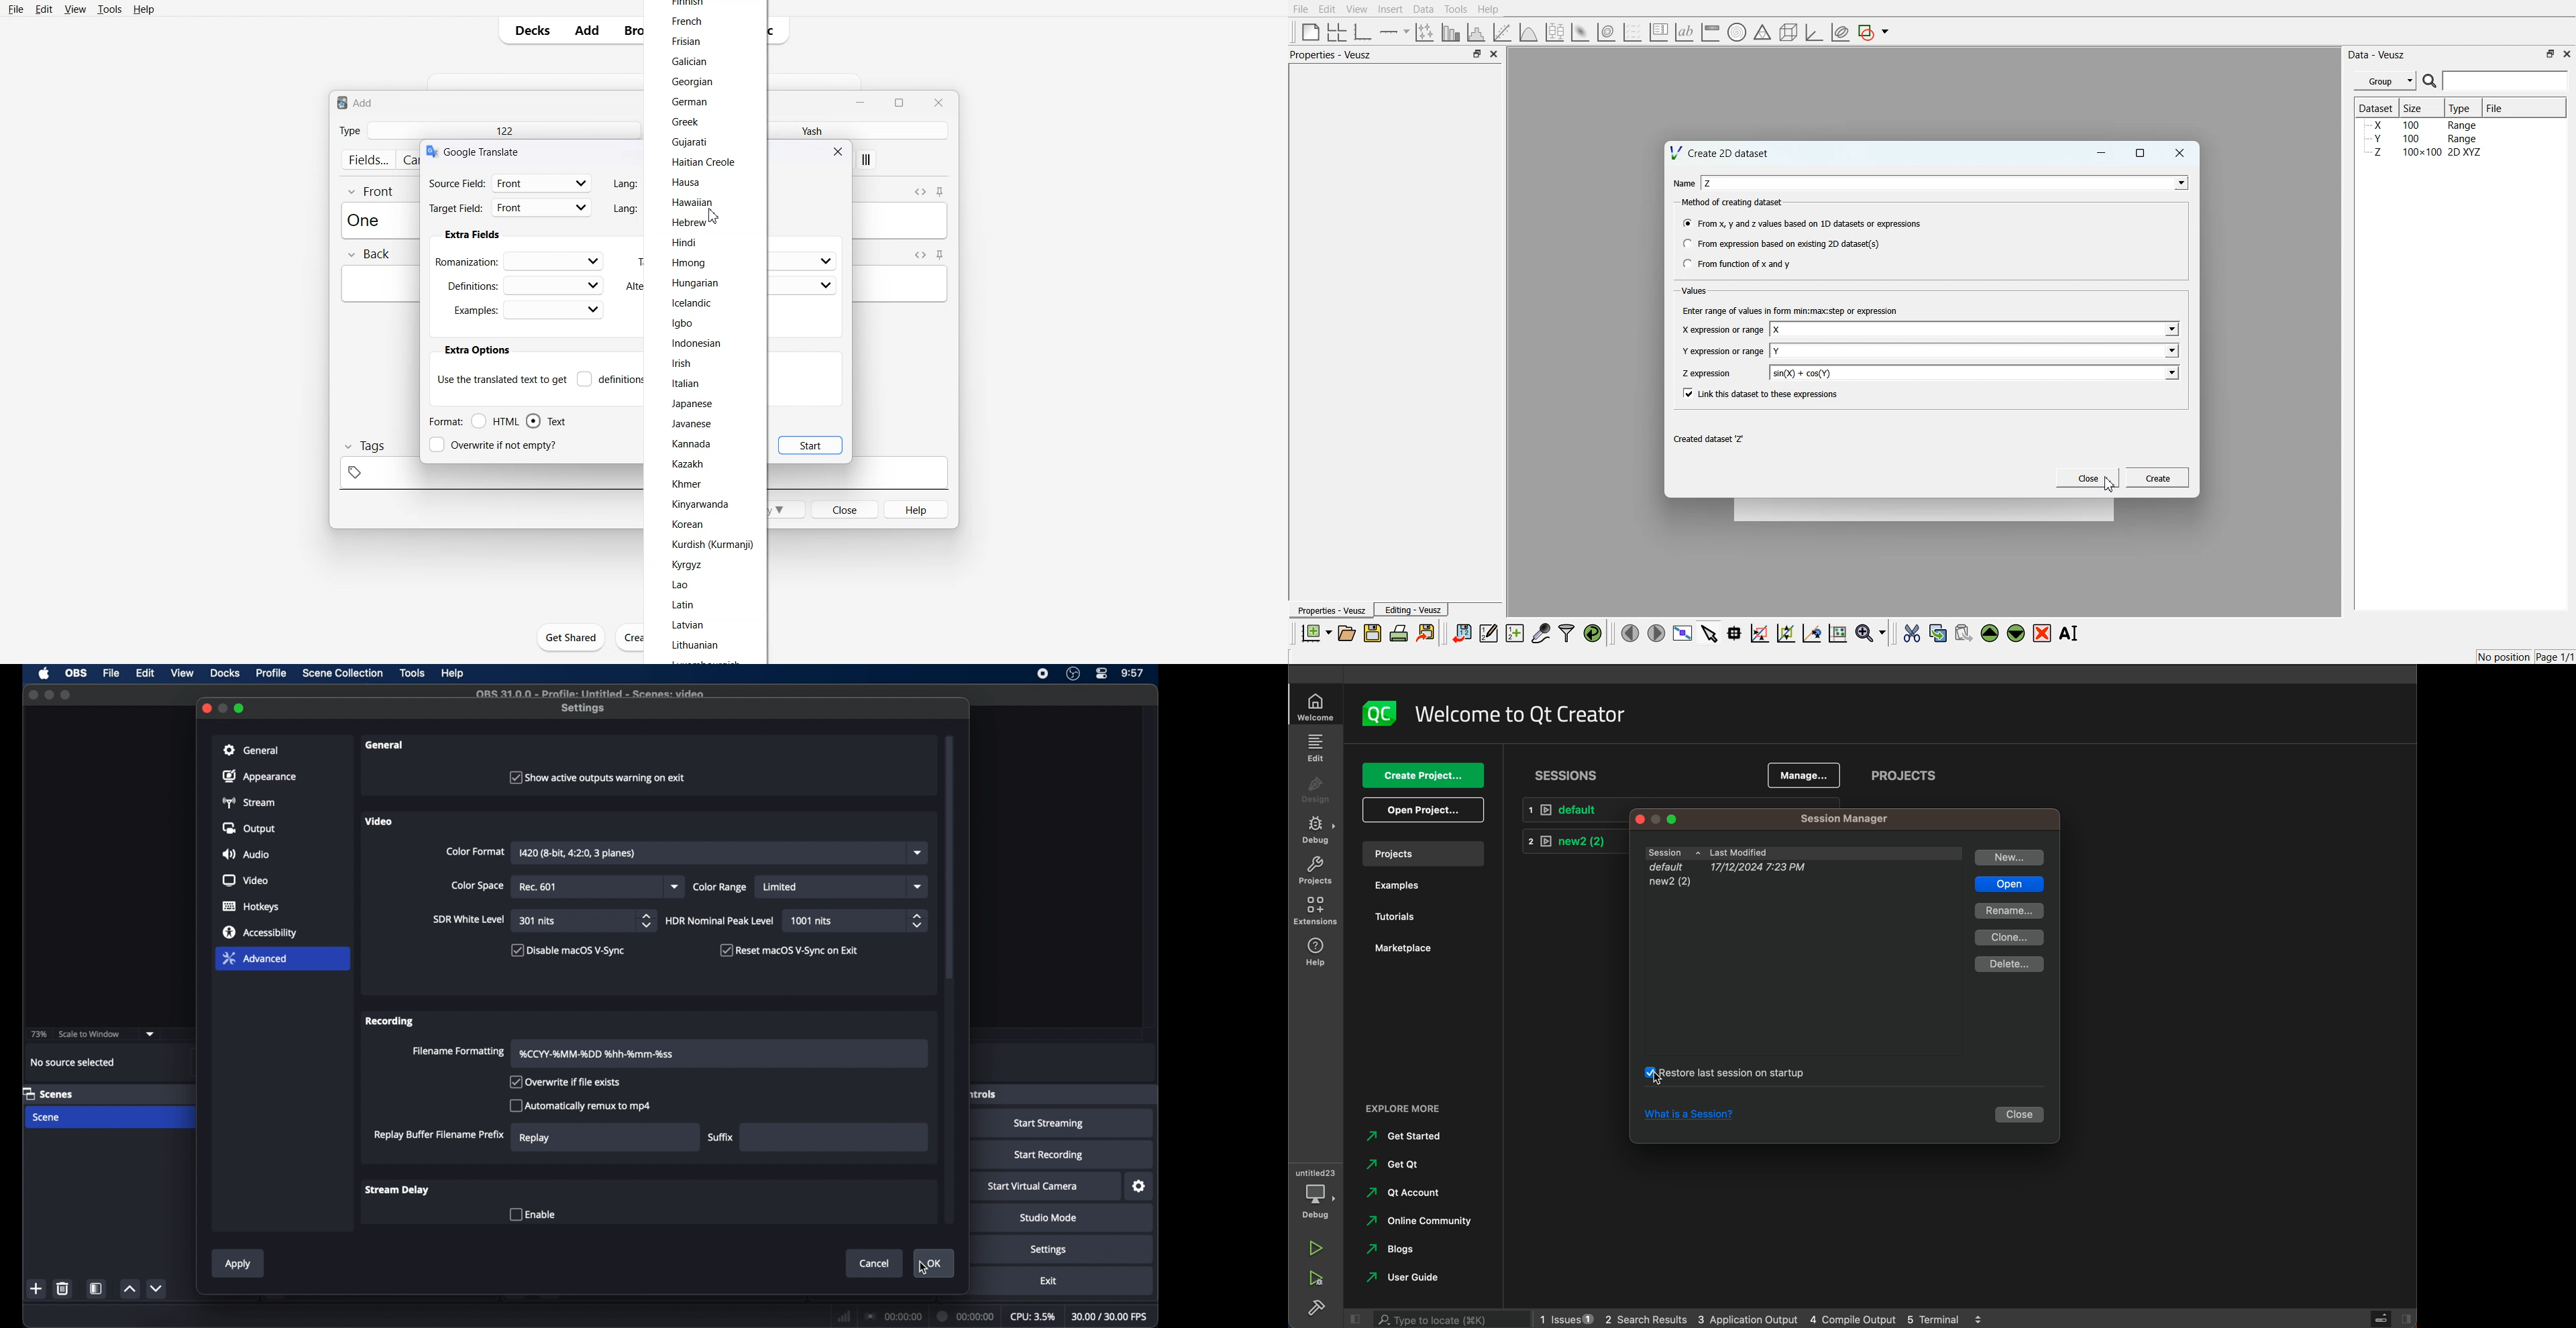 The width and height of the screenshot is (2576, 1344). I want to click on dropdown, so click(150, 1034).